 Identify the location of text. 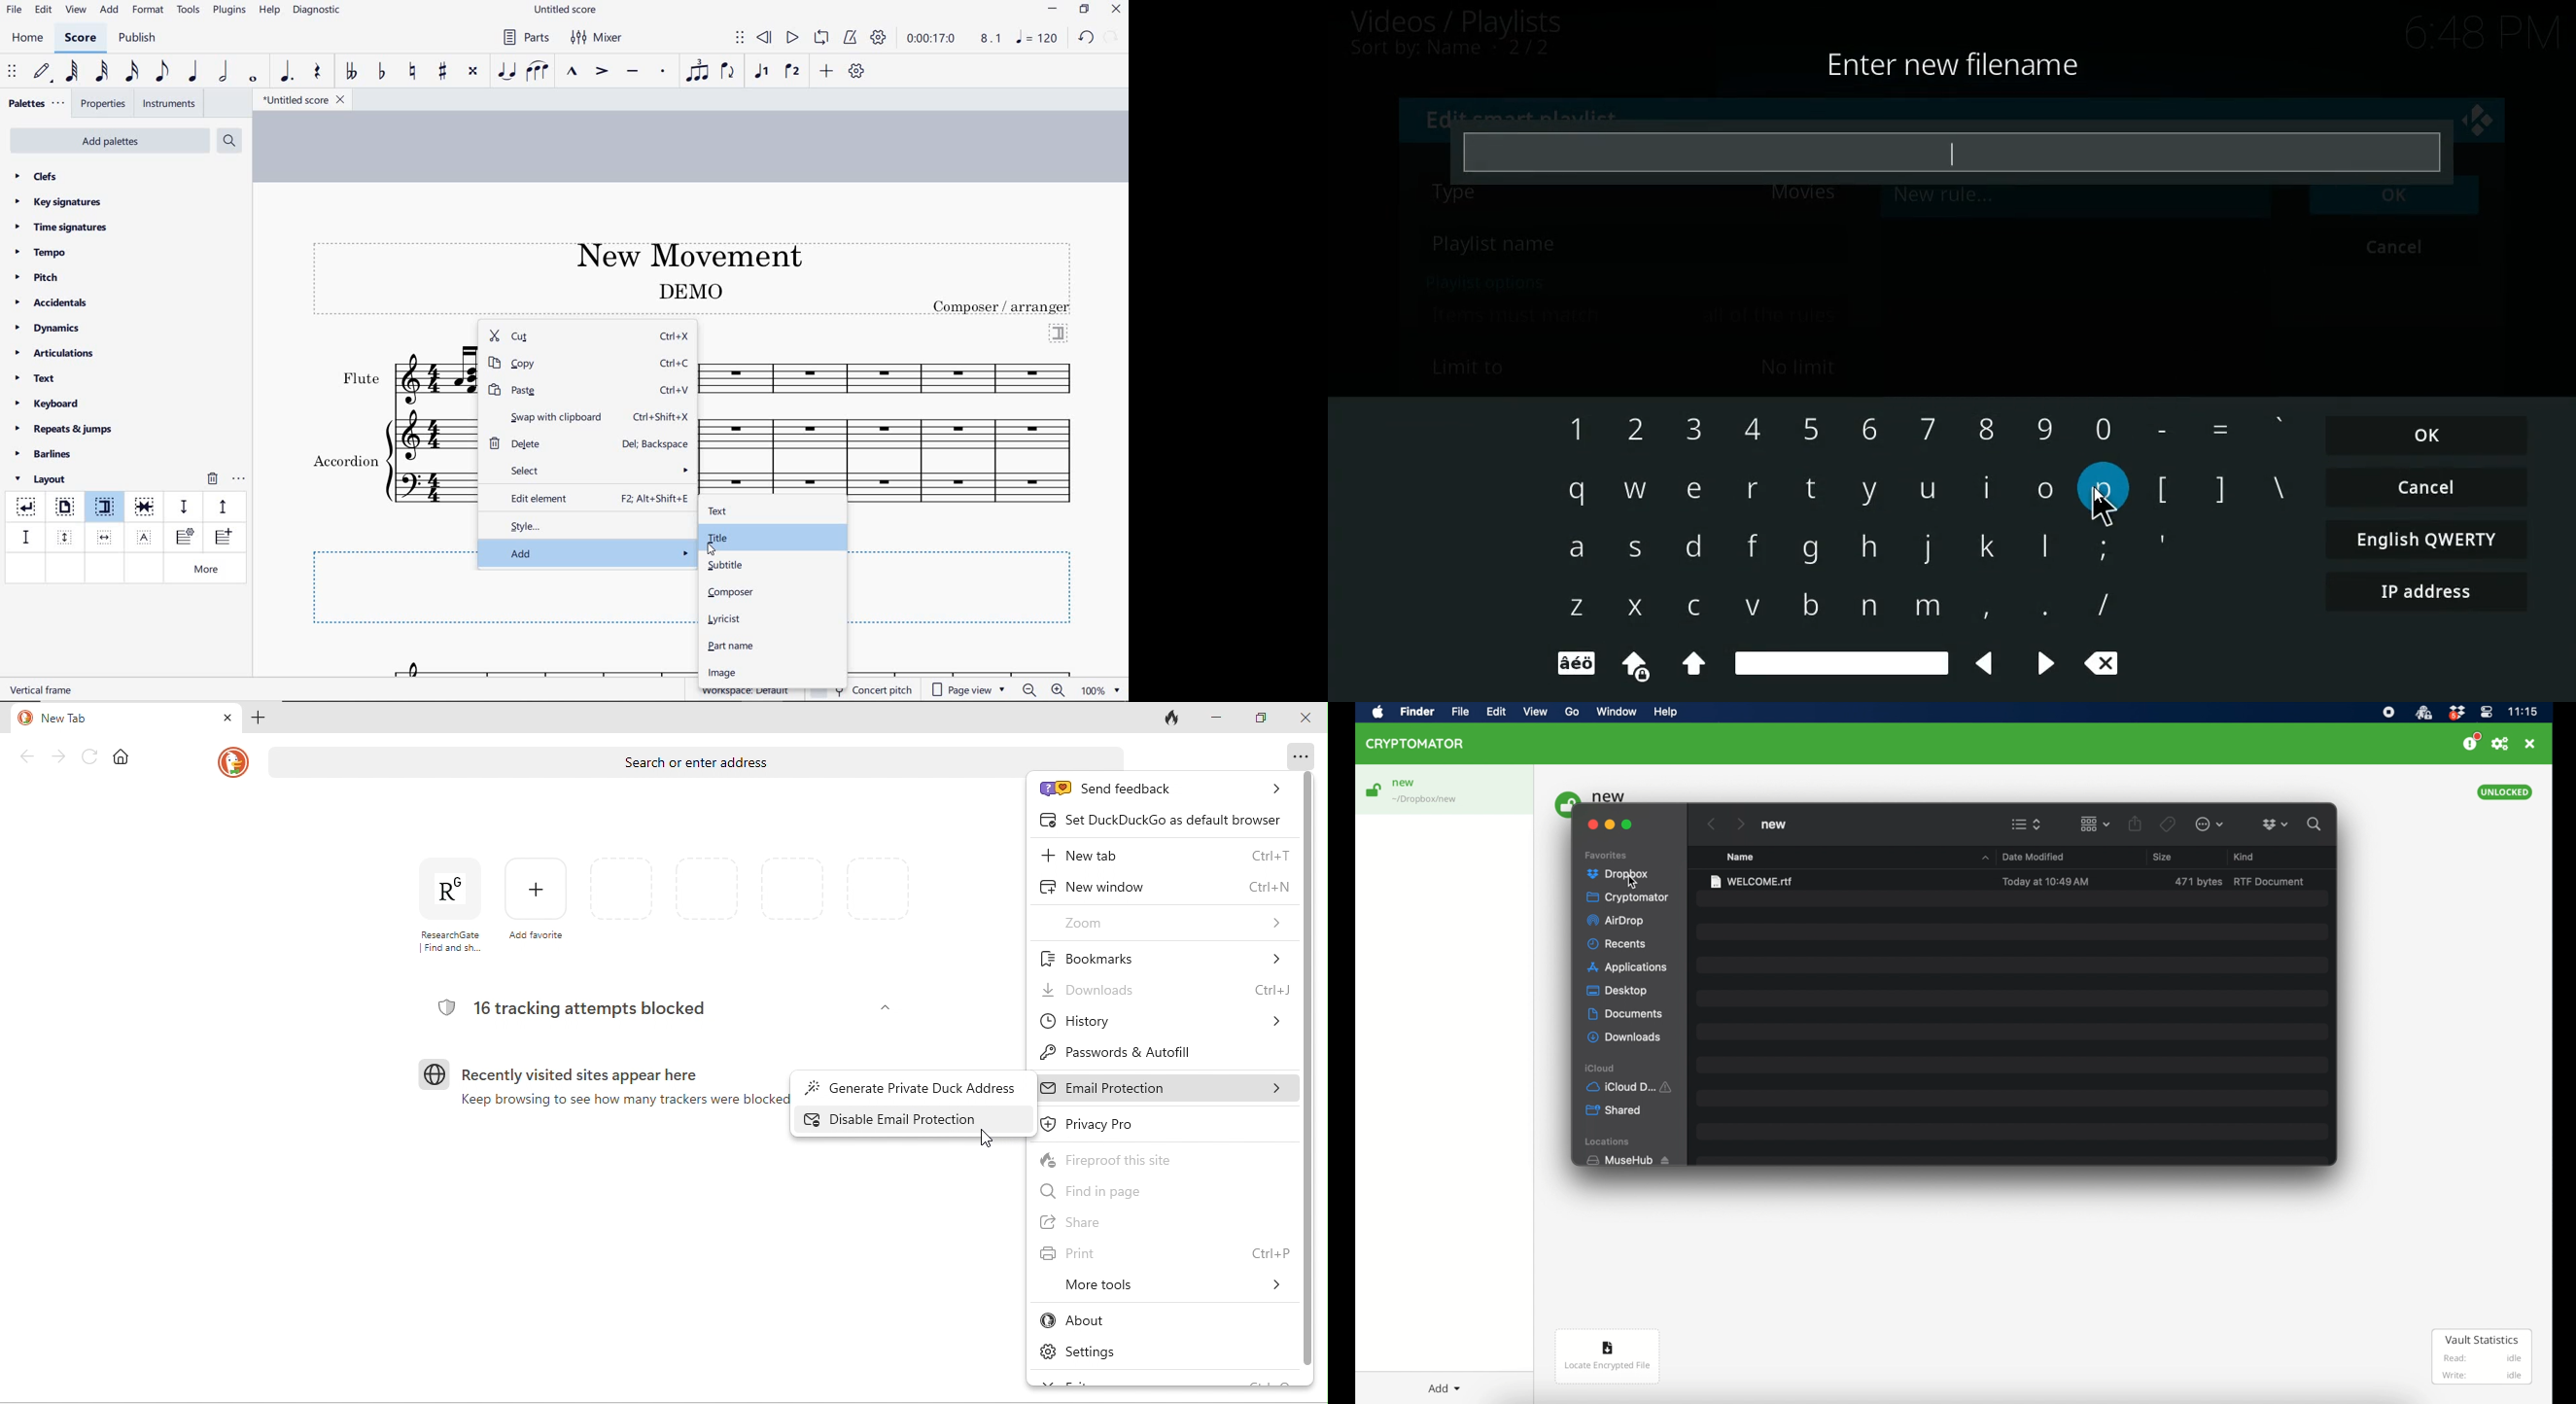
(43, 689).